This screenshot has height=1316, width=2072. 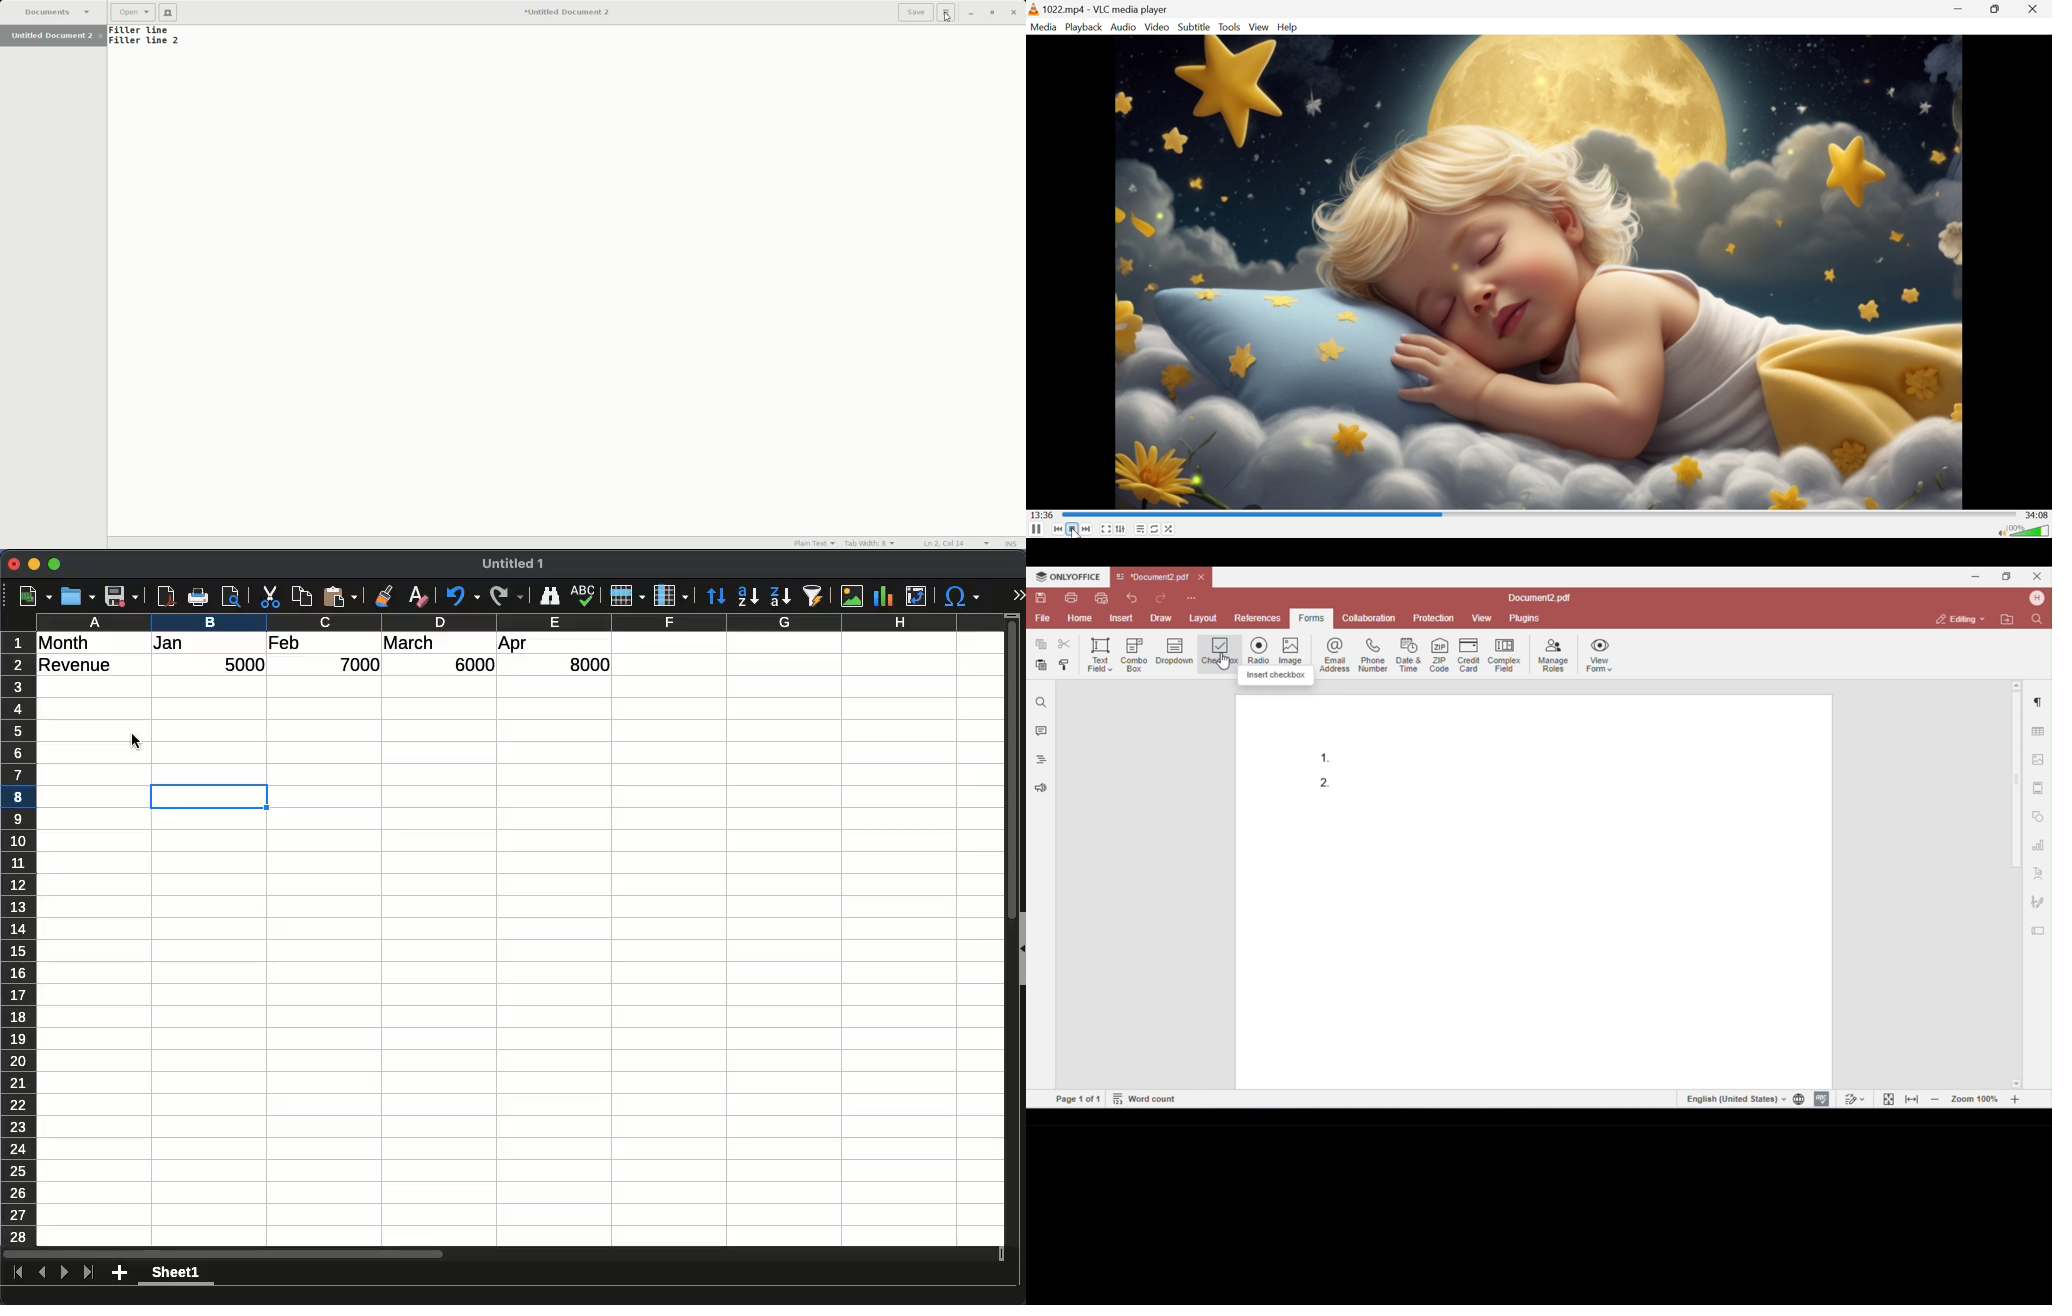 What do you see at coordinates (583, 596) in the screenshot?
I see `sketch` at bounding box center [583, 596].